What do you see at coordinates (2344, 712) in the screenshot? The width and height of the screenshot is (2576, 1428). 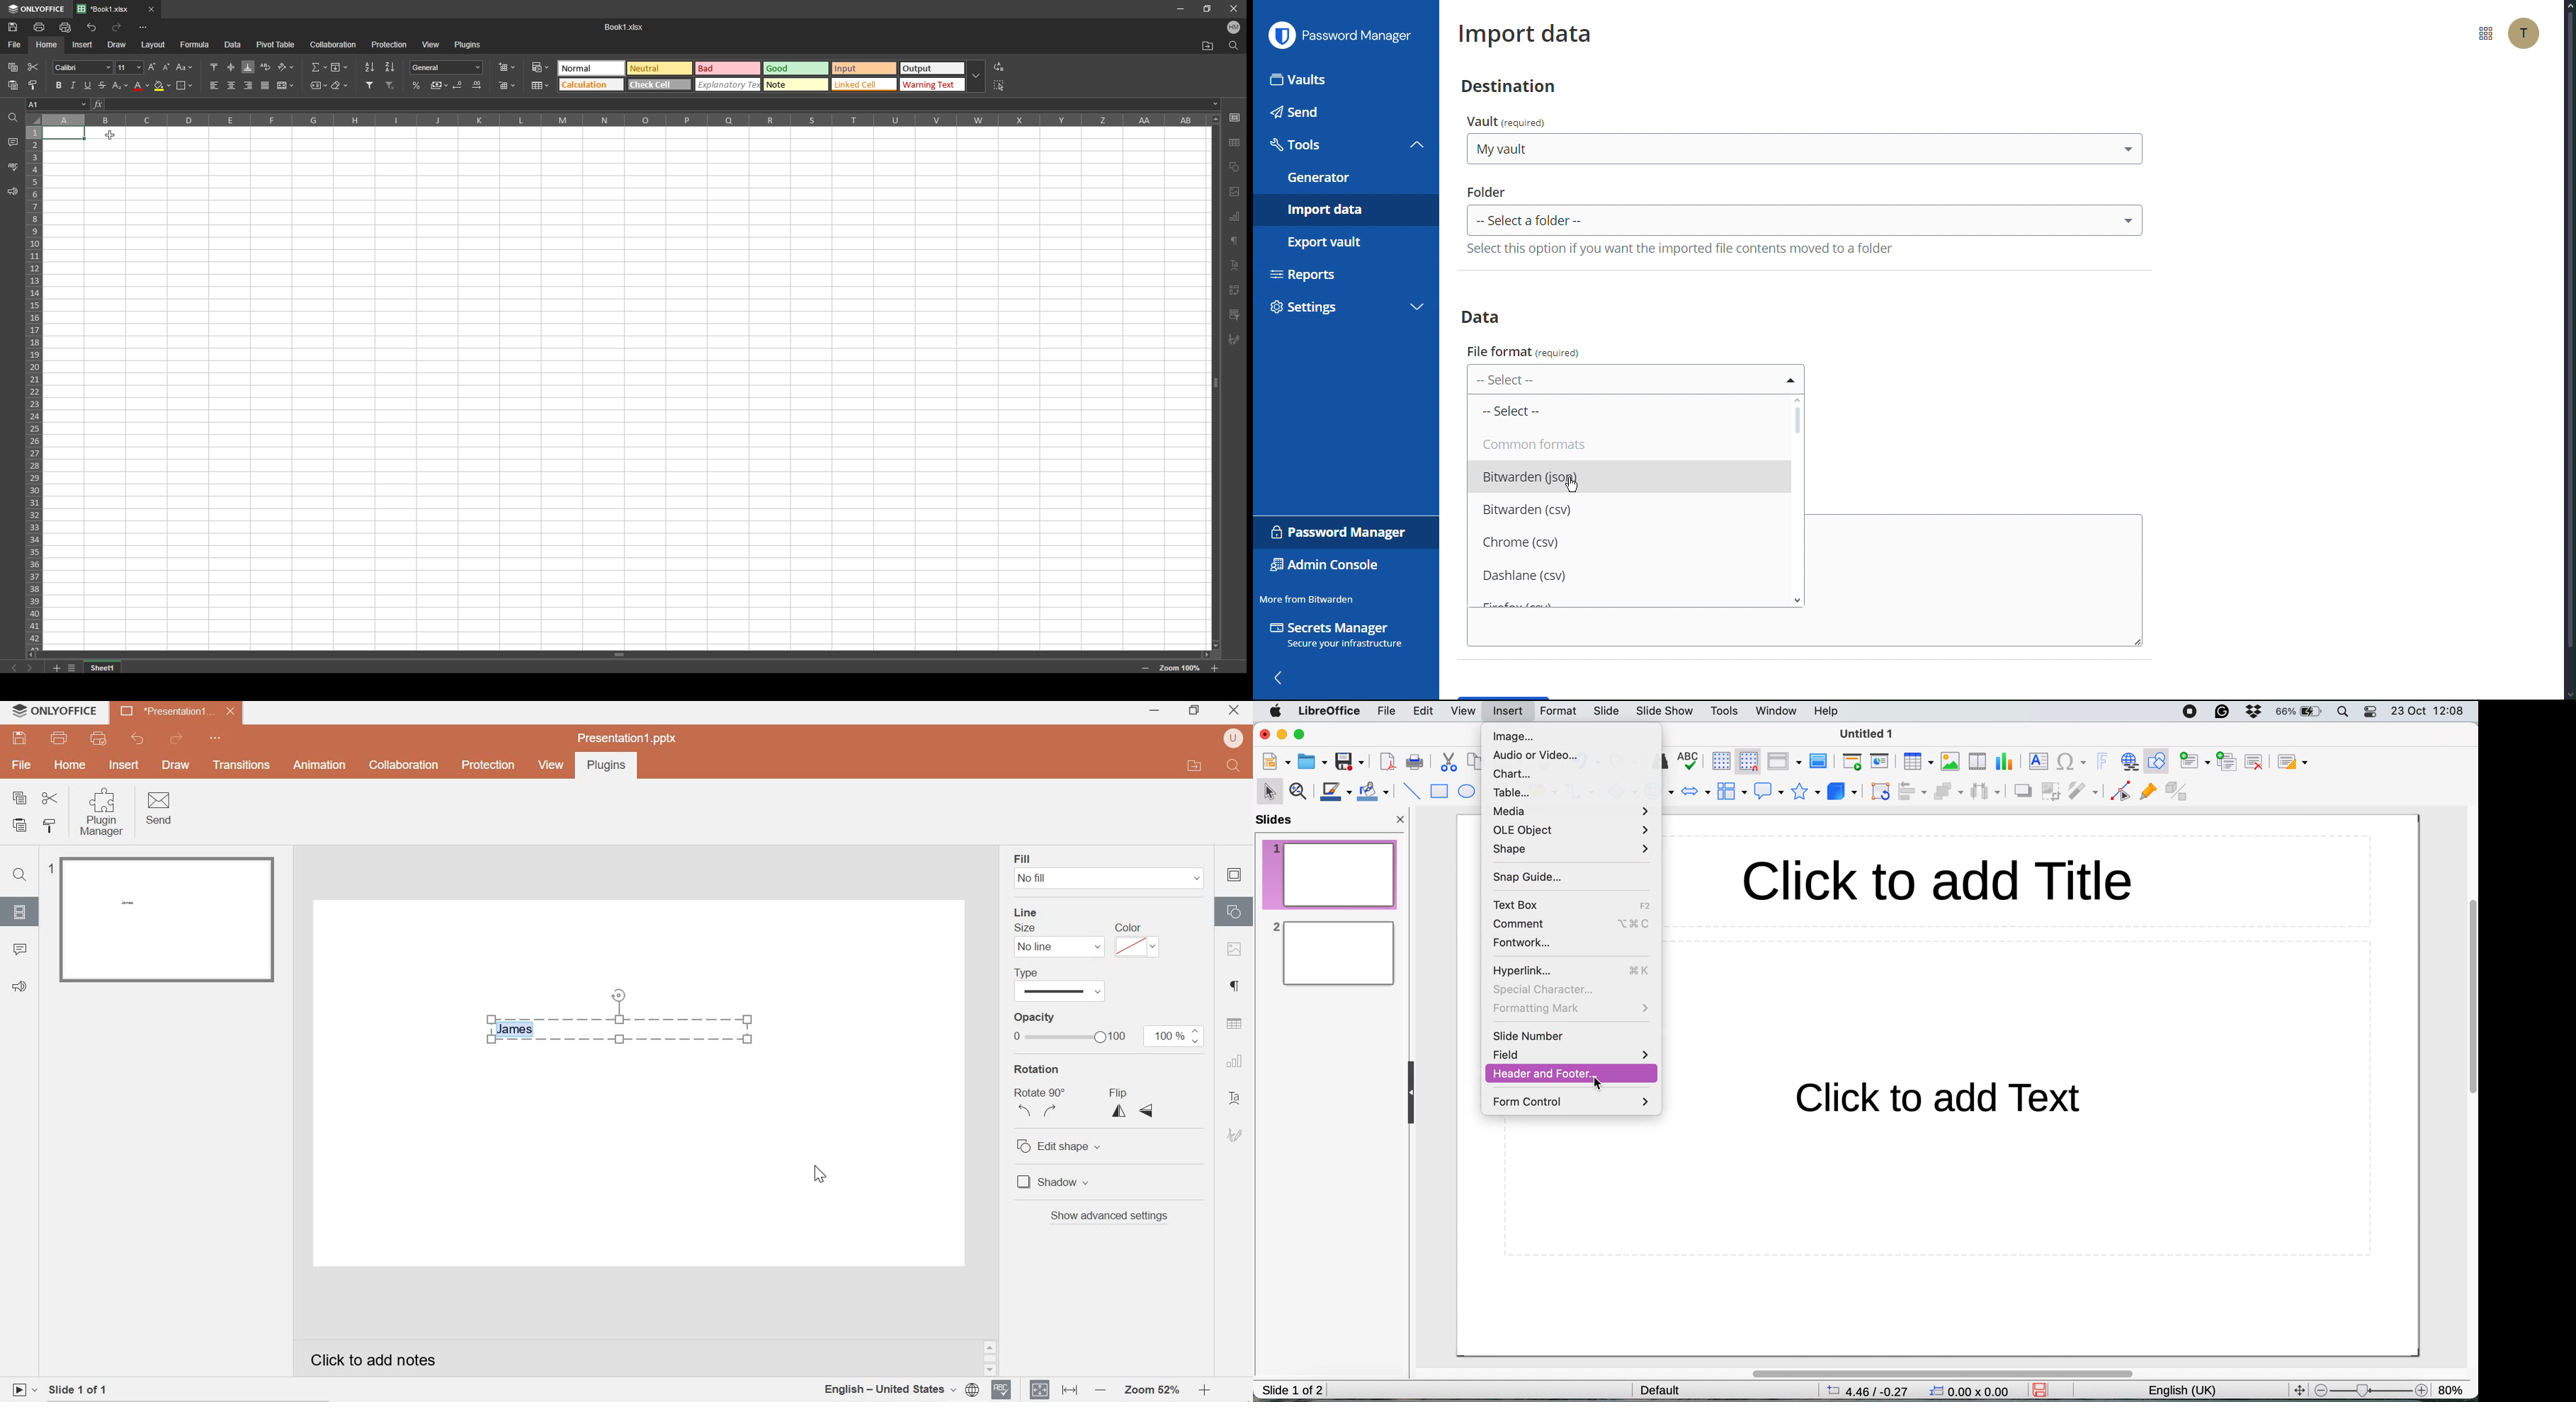 I see `spotlight search` at bounding box center [2344, 712].